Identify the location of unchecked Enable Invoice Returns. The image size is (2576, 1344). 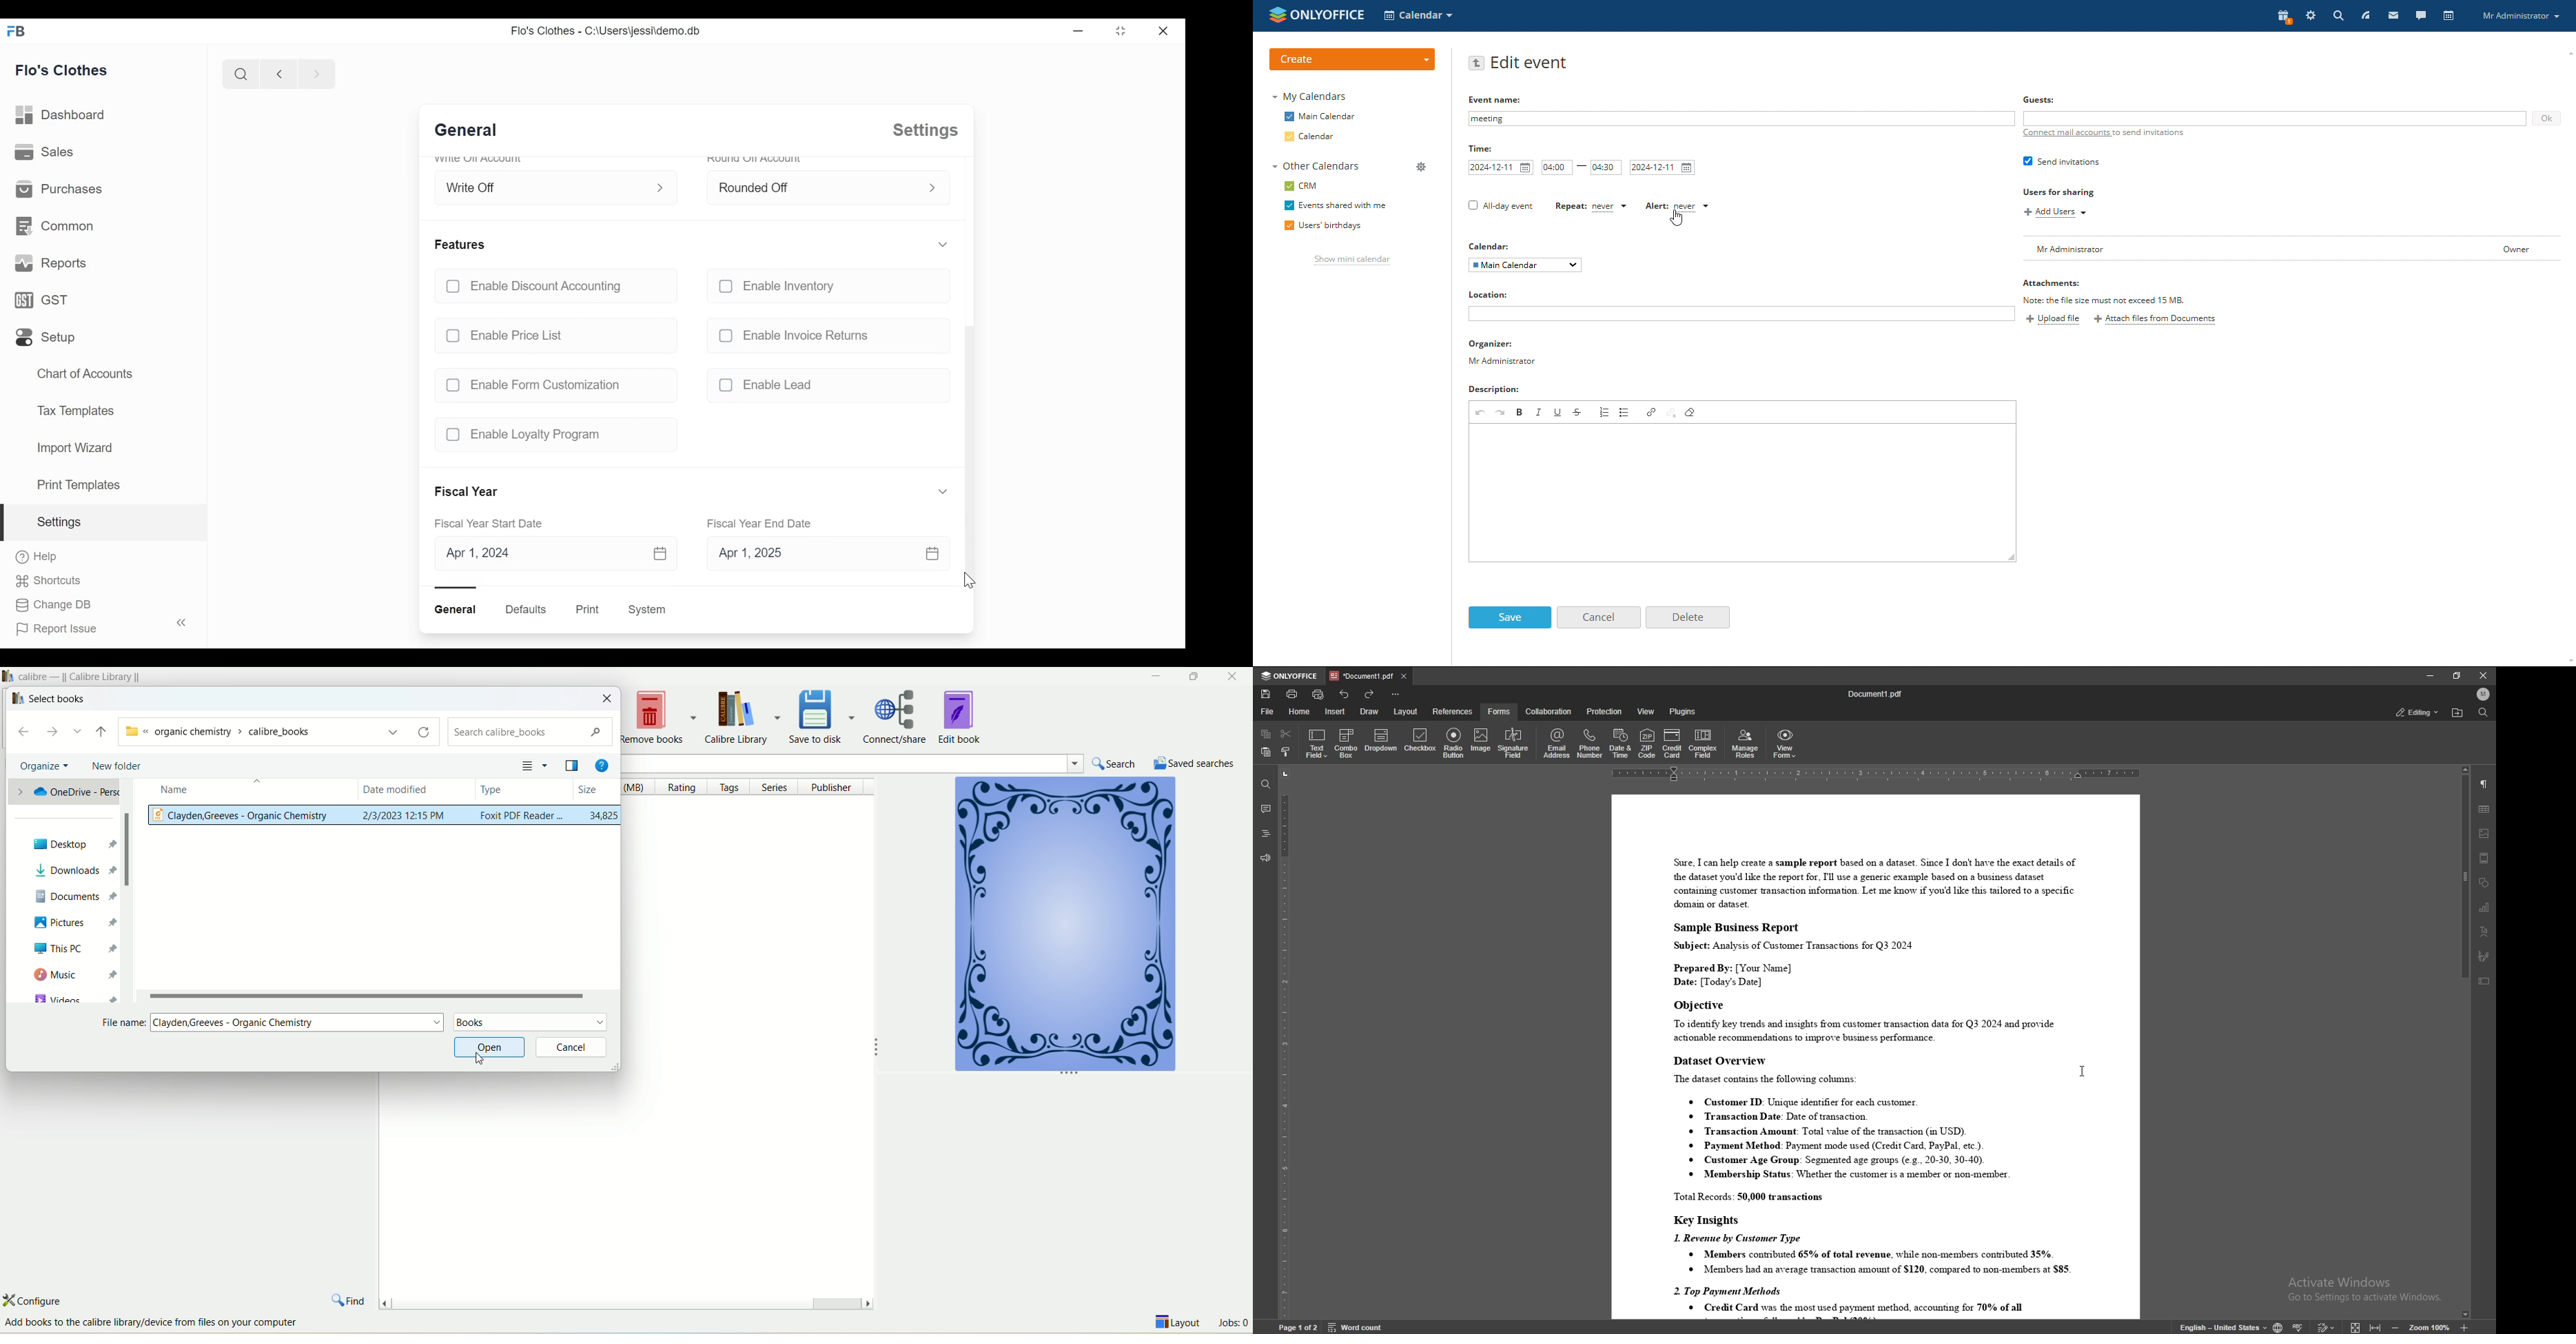
(825, 335).